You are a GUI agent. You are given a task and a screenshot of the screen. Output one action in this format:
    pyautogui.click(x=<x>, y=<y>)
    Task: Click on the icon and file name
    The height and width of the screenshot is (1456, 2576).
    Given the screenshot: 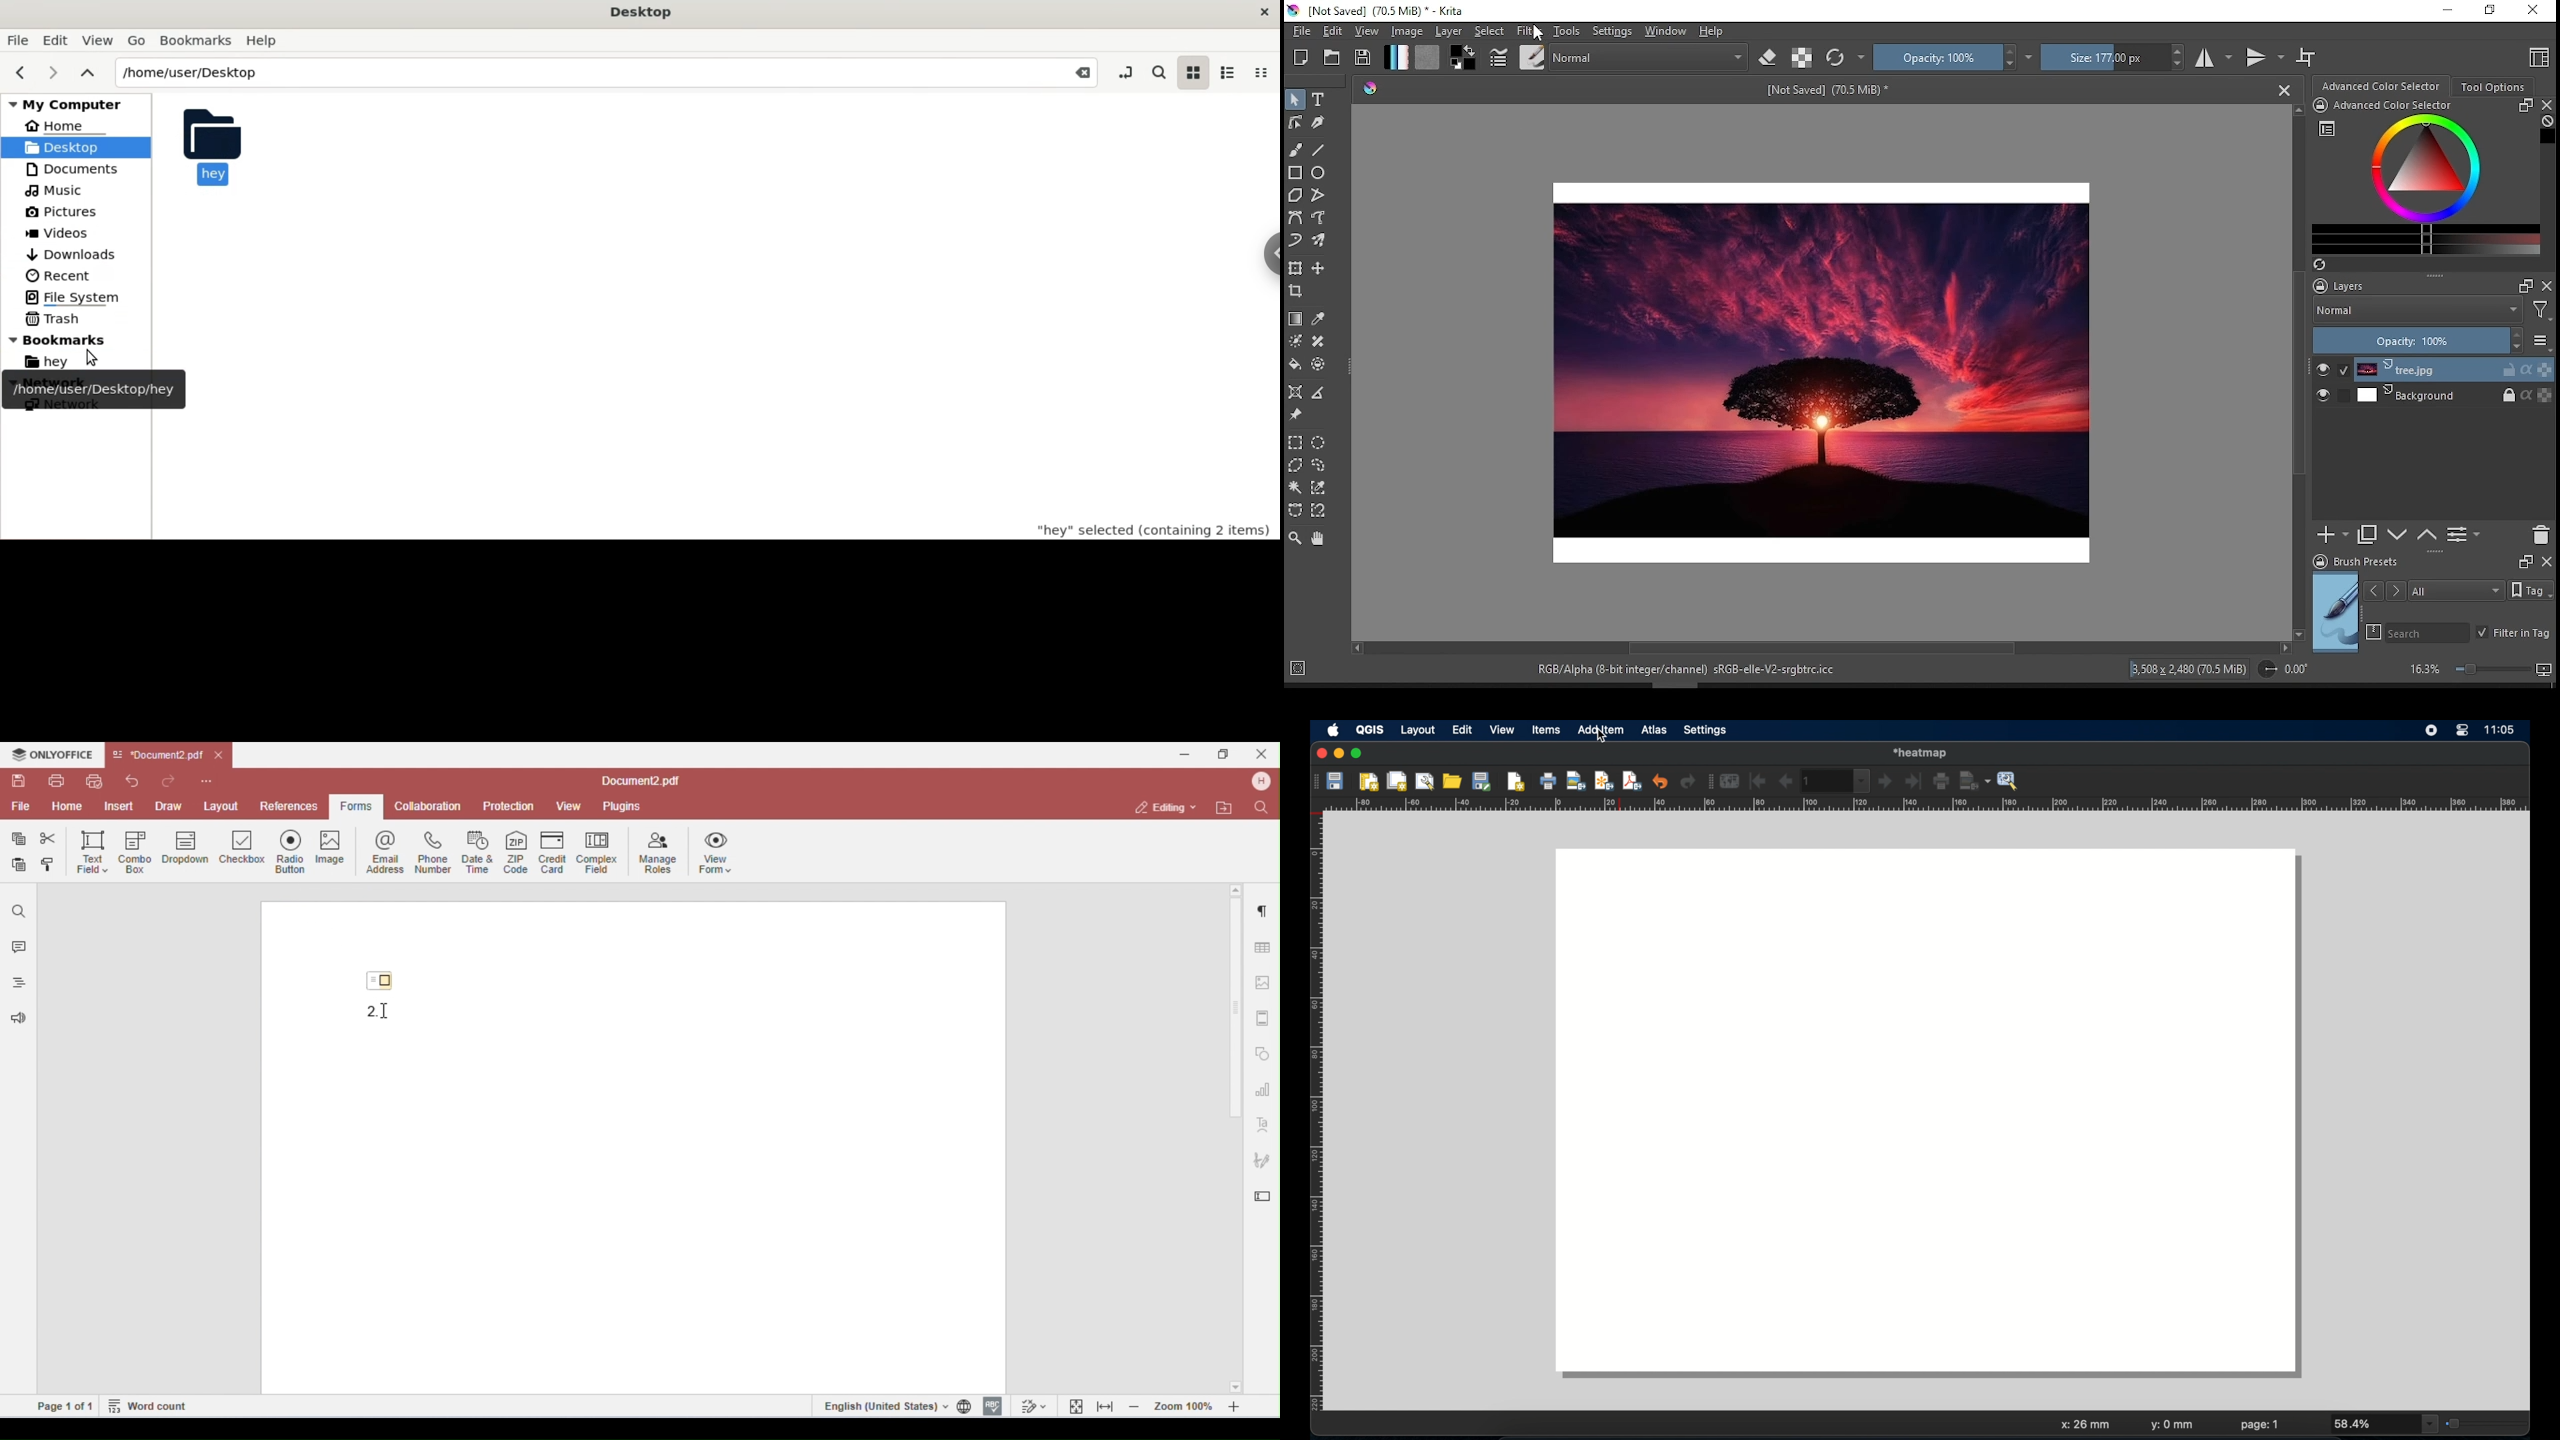 What is the action you would take?
    pyautogui.click(x=1392, y=11)
    